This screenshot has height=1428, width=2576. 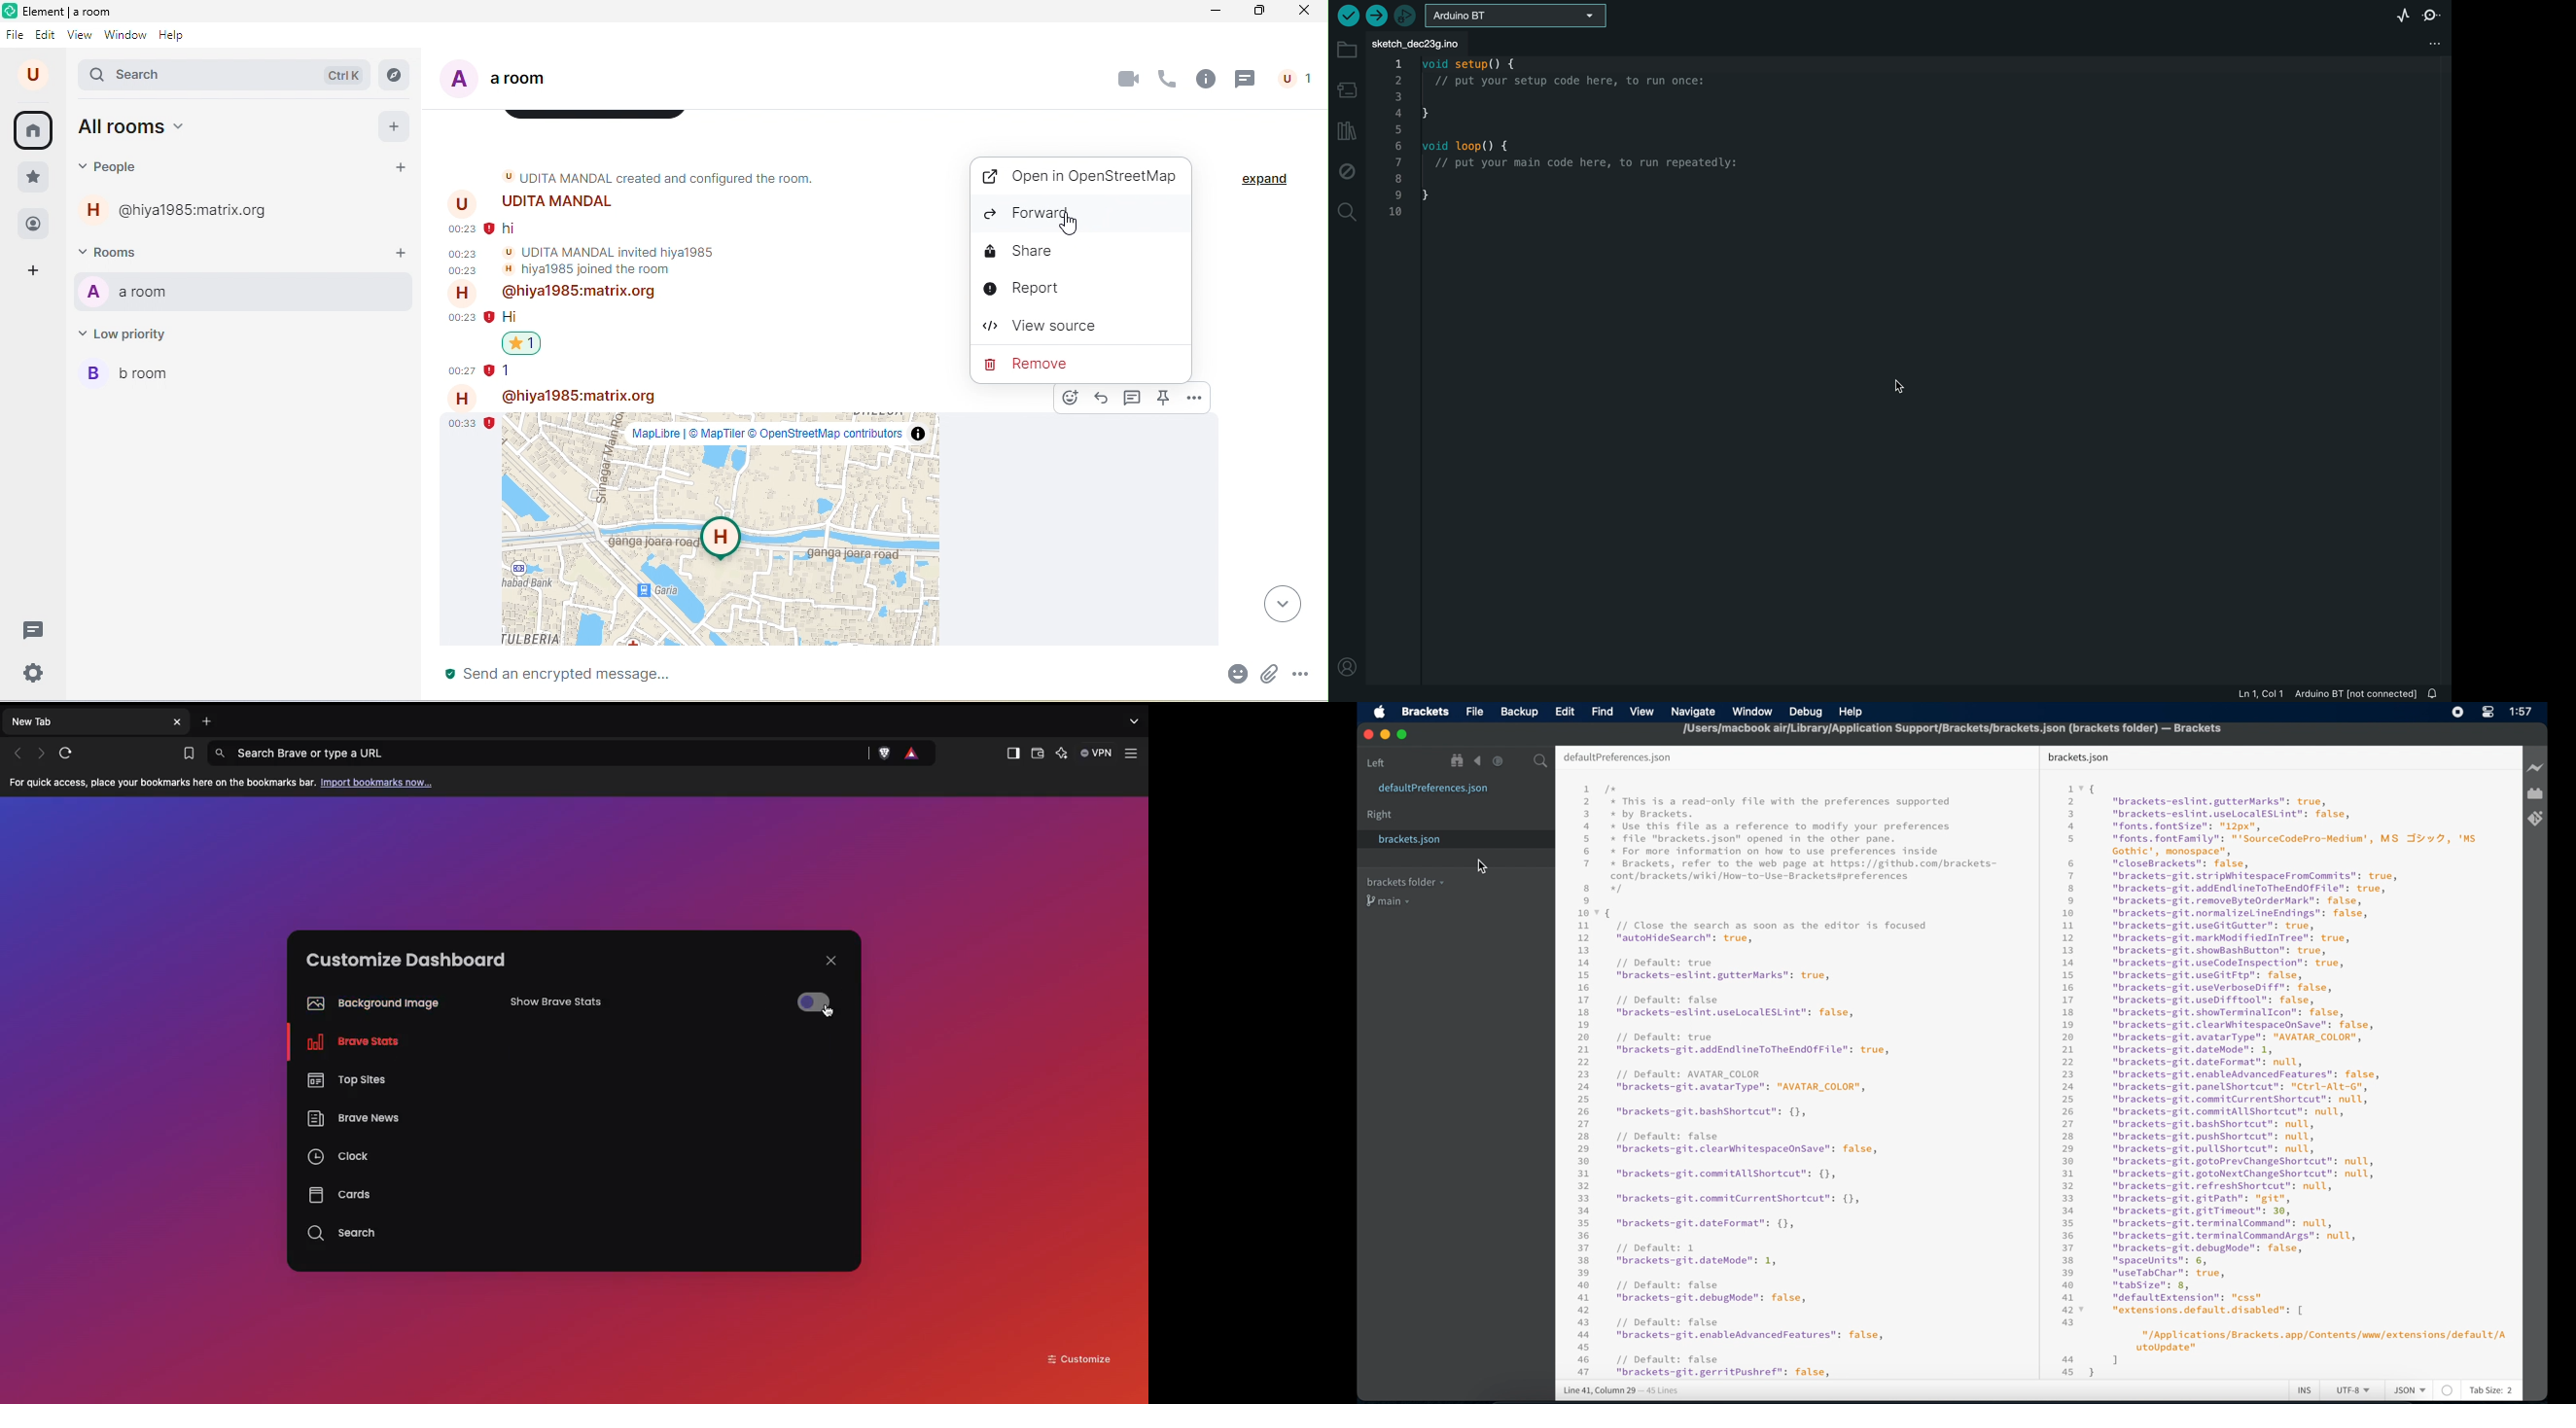 What do you see at coordinates (913, 753) in the screenshot?
I see `Rewards` at bounding box center [913, 753].